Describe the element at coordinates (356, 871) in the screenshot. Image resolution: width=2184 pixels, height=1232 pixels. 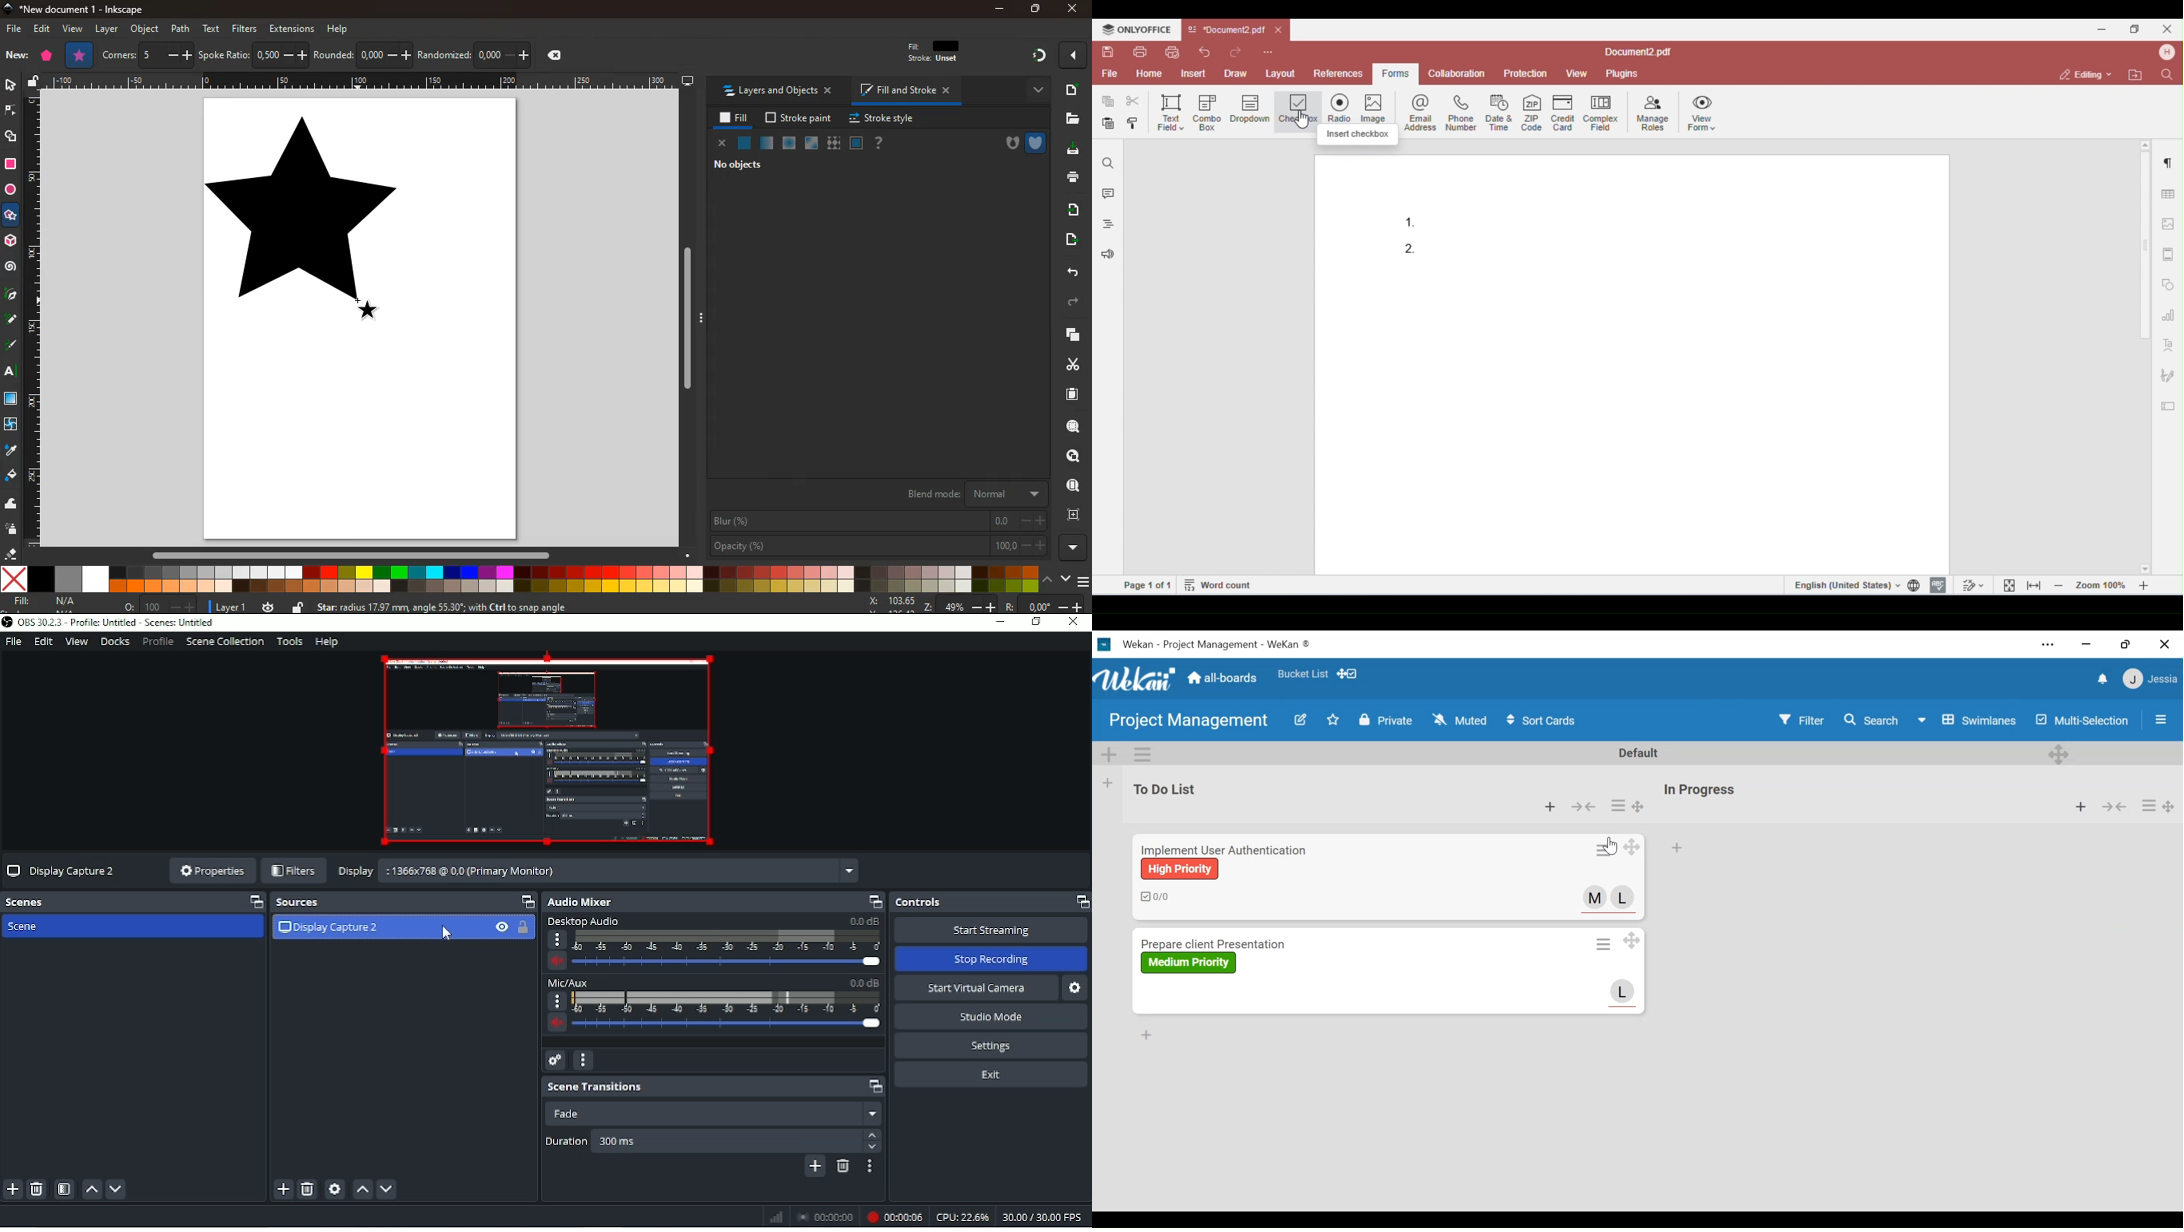
I see `Display` at that location.